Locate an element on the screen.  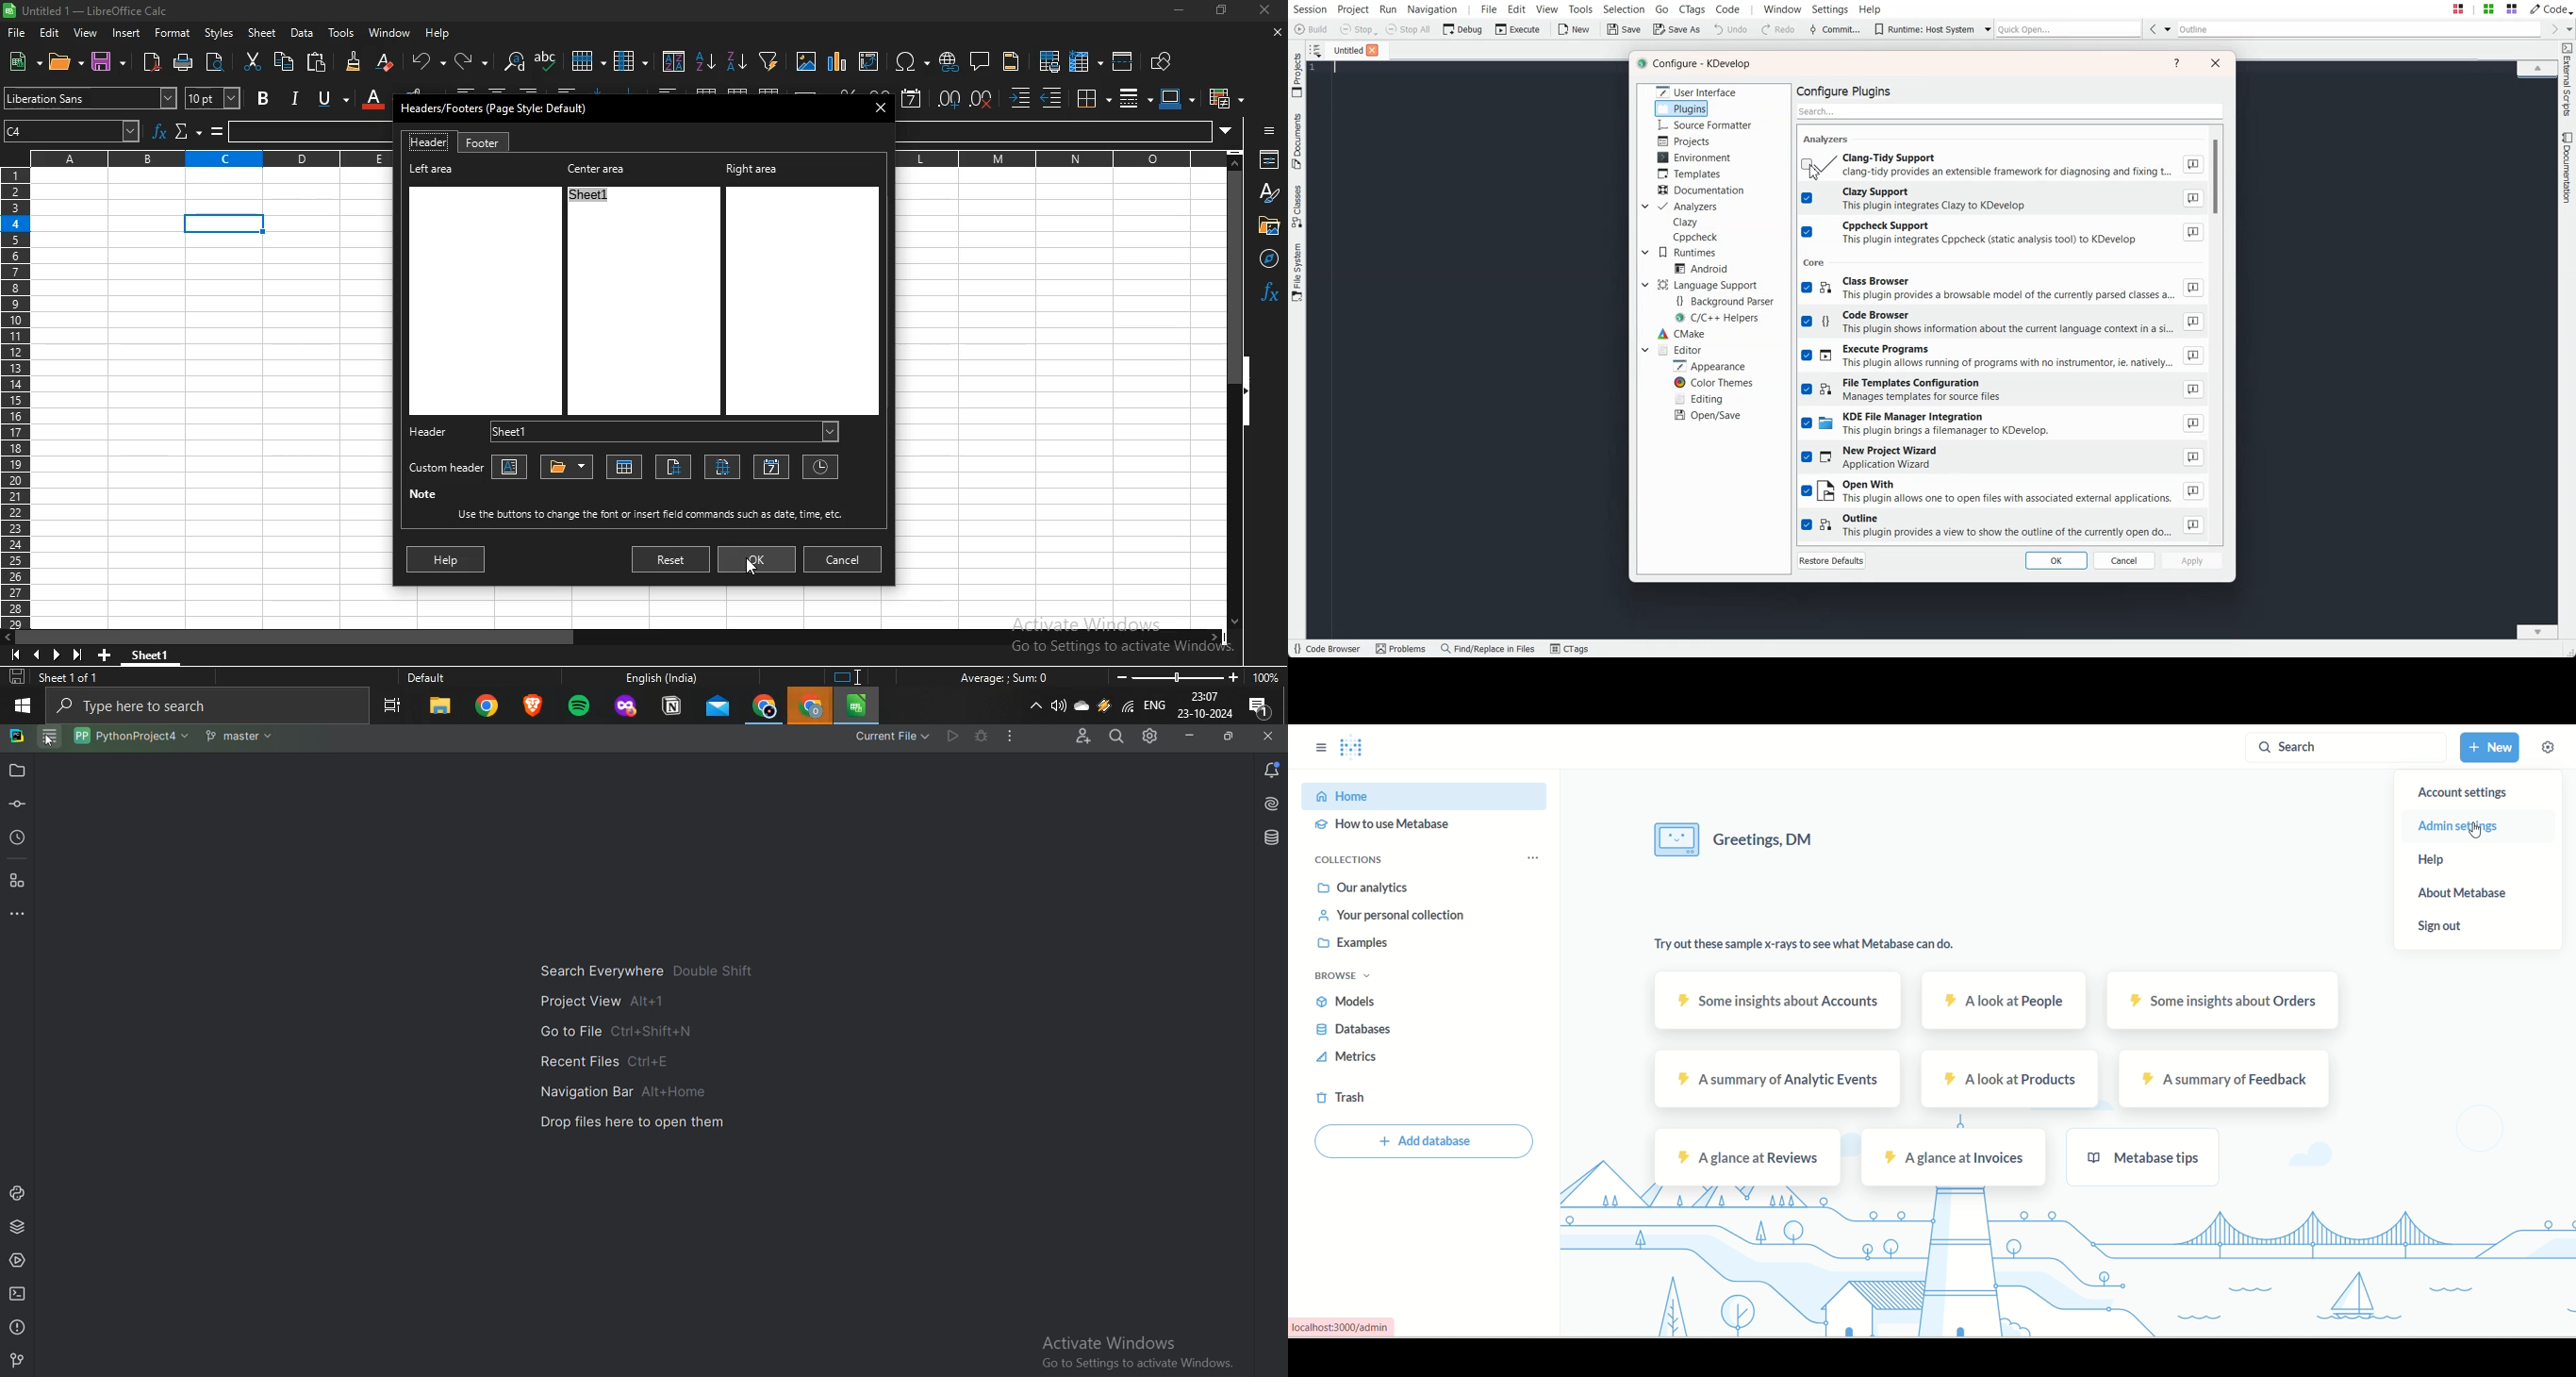
google chrome is located at coordinates (811, 706).